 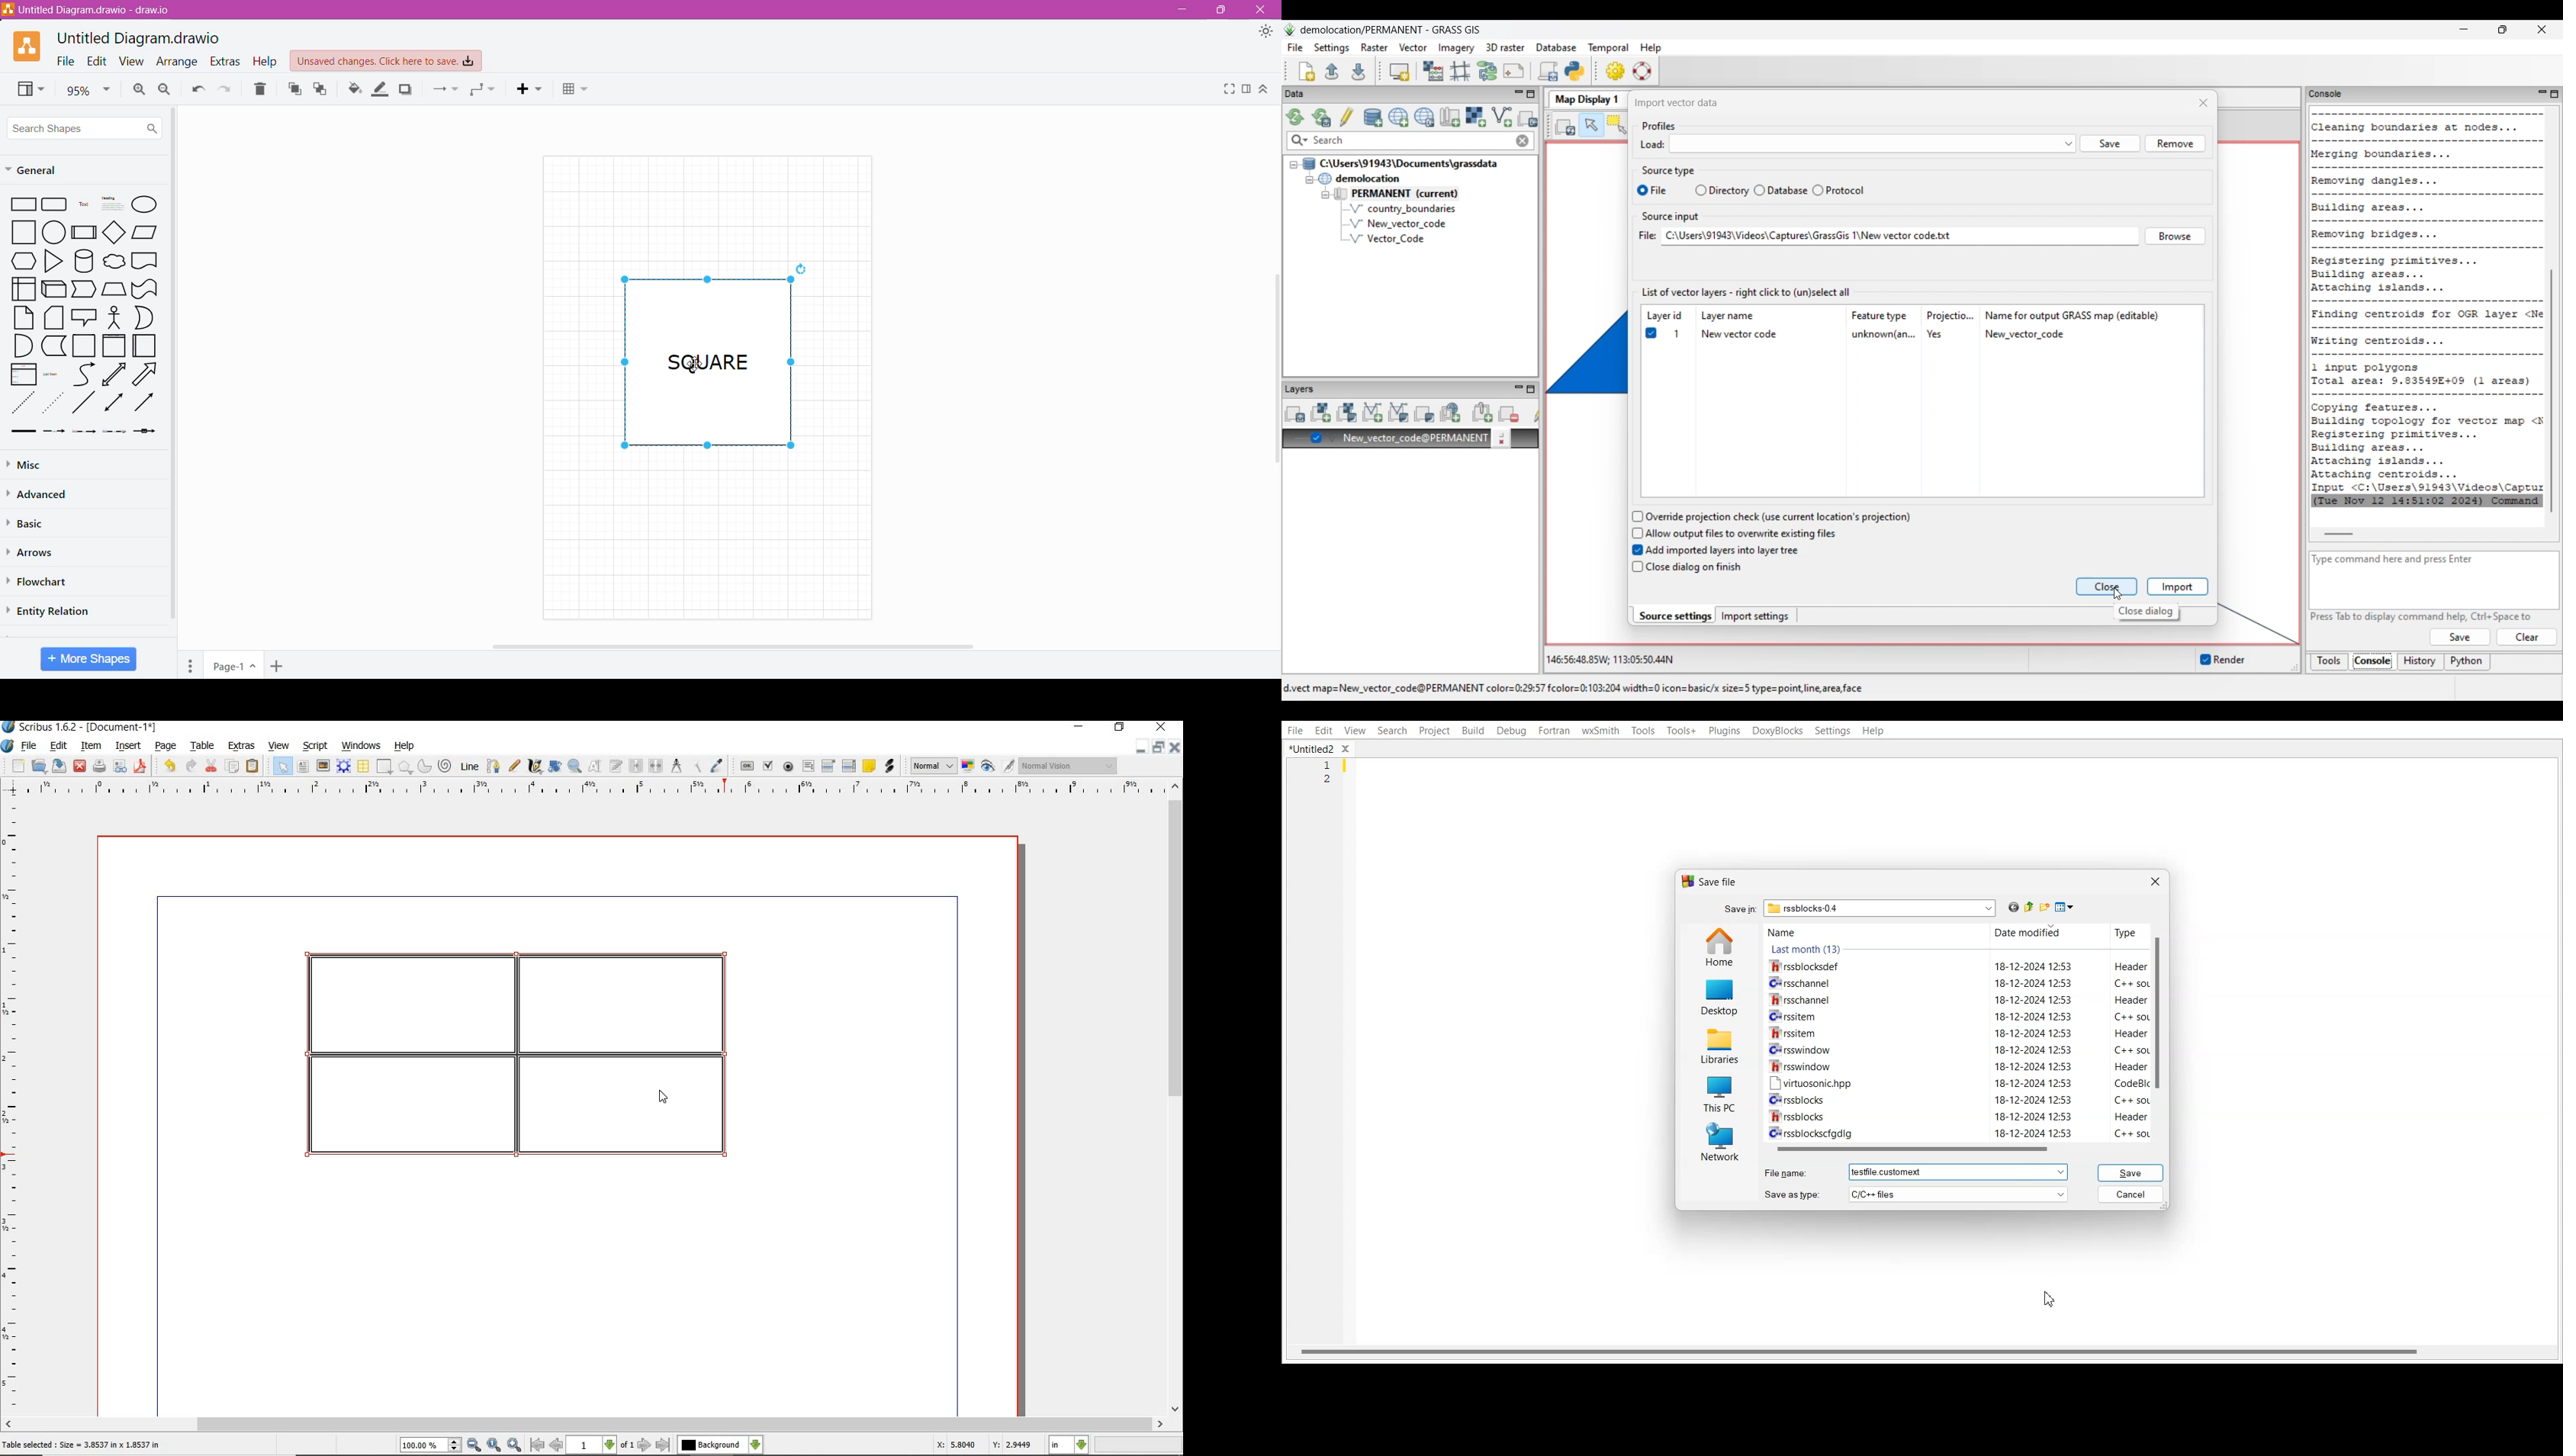 What do you see at coordinates (84, 346) in the screenshot?
I see `Square ` at bounding box center [84, 346].